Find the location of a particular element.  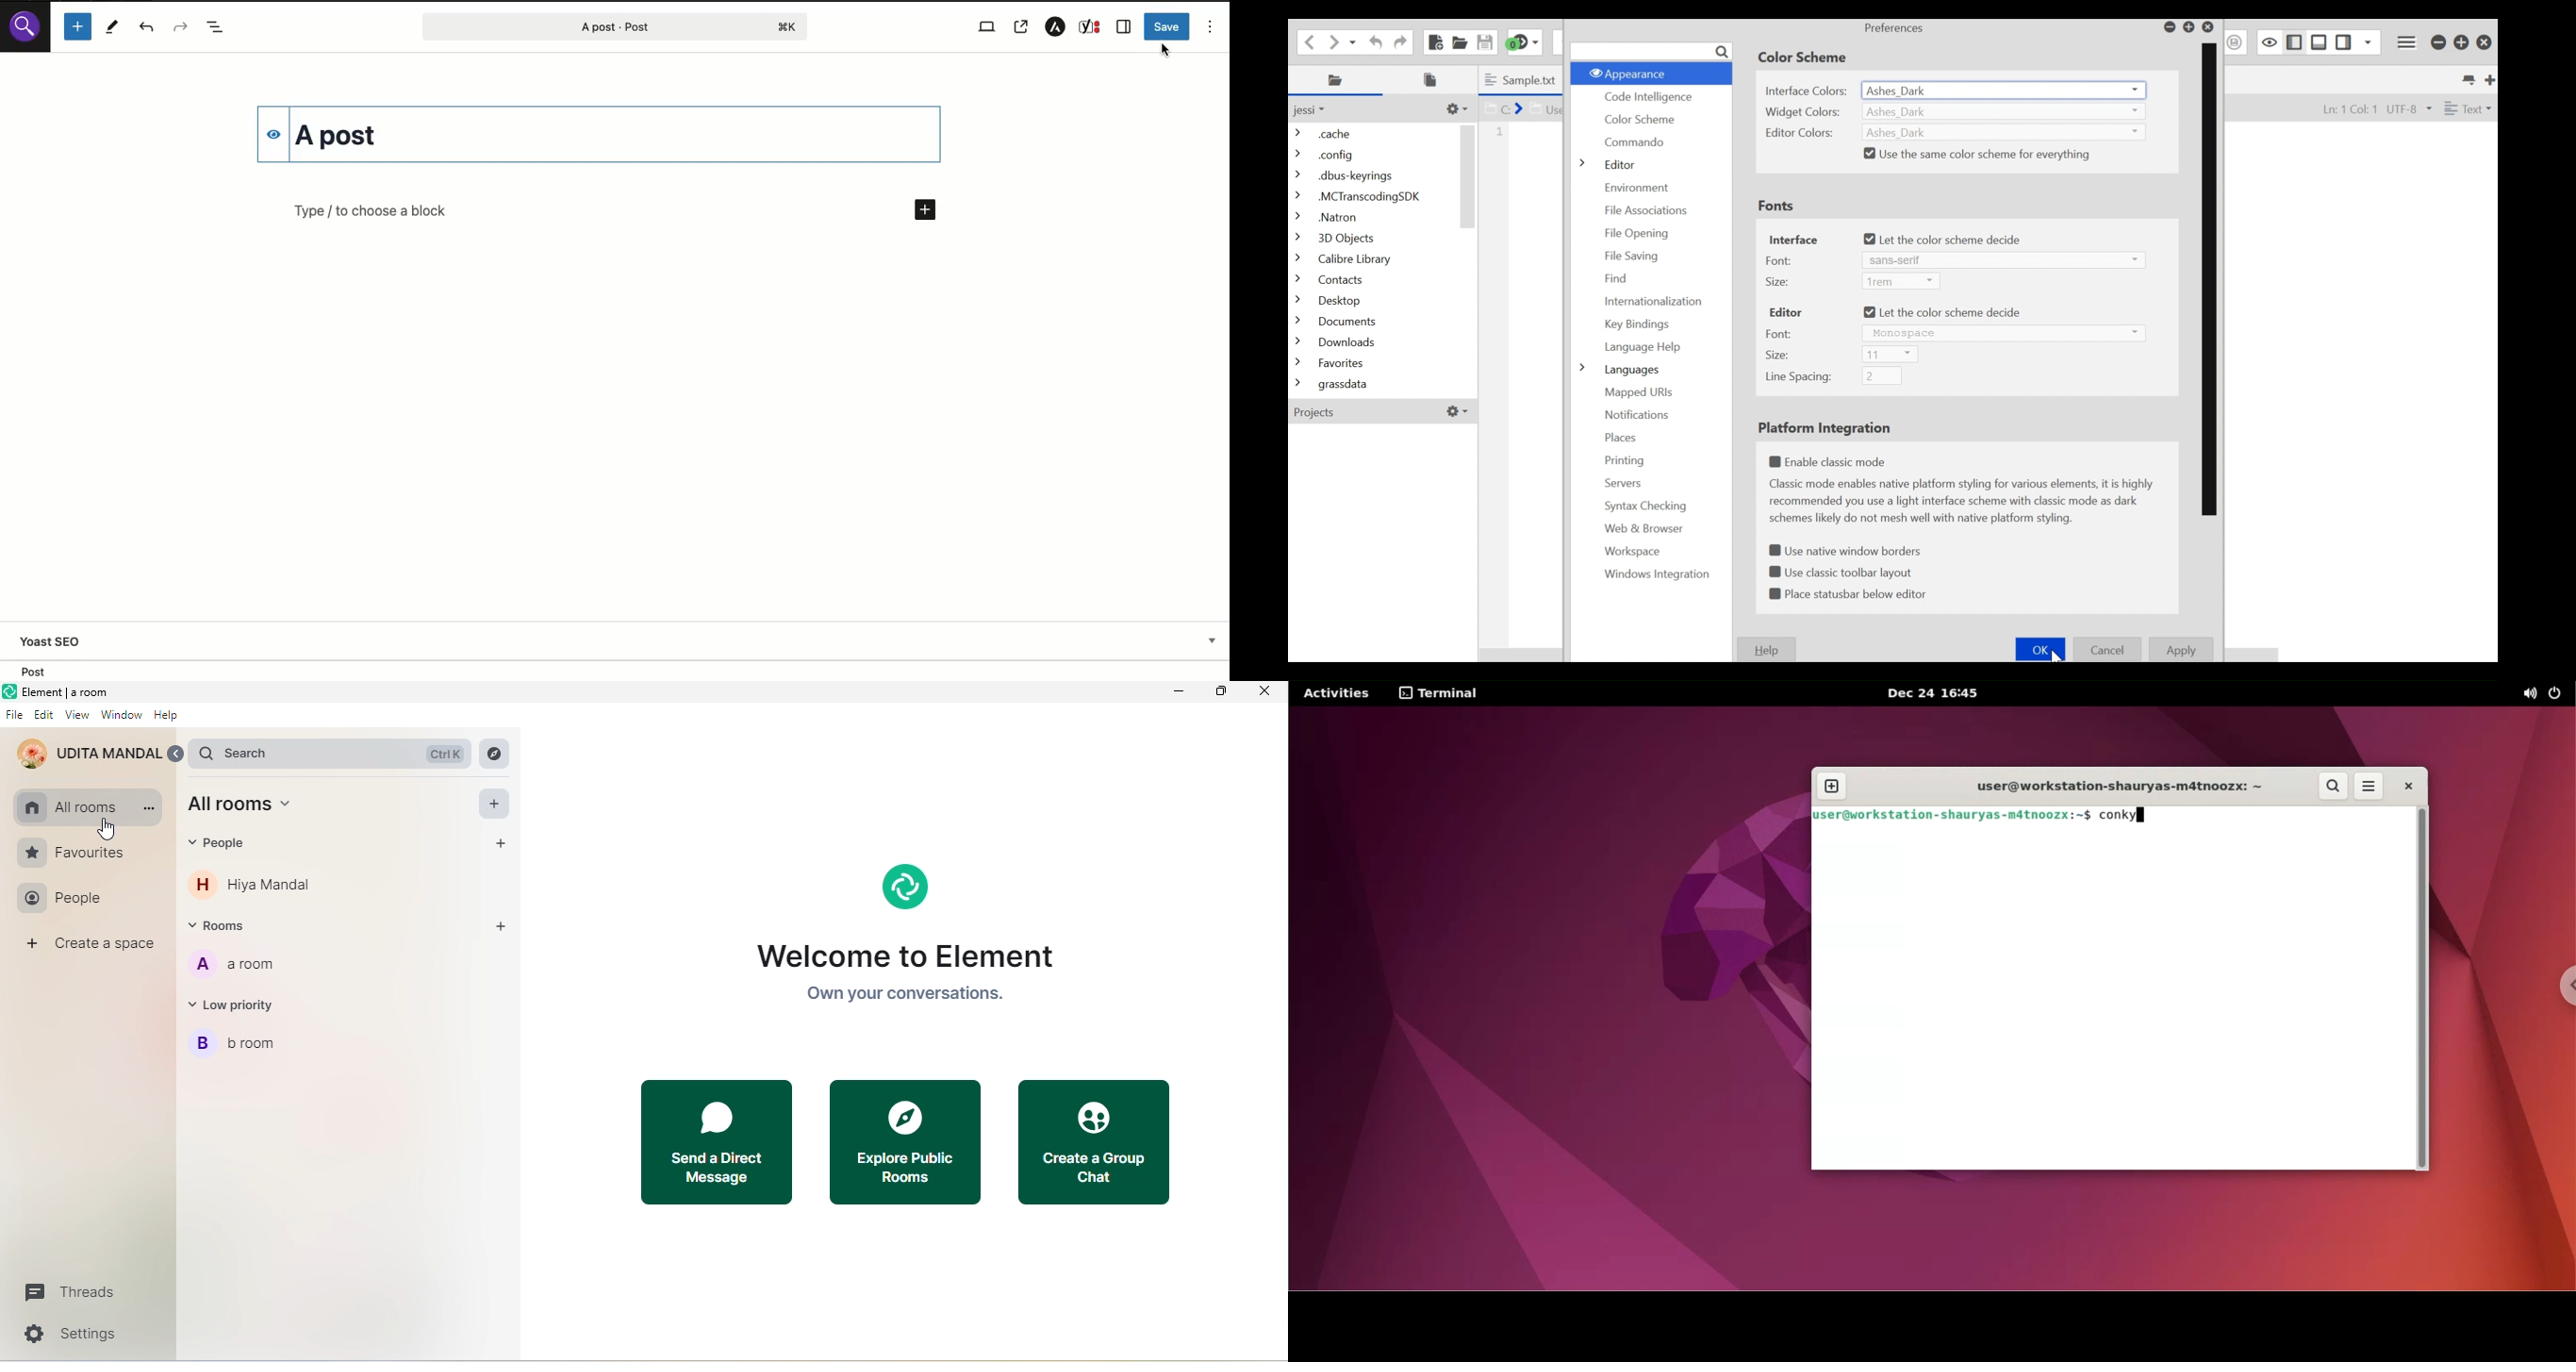

Show specific Sidebar is located at coordinates (2369, 42).